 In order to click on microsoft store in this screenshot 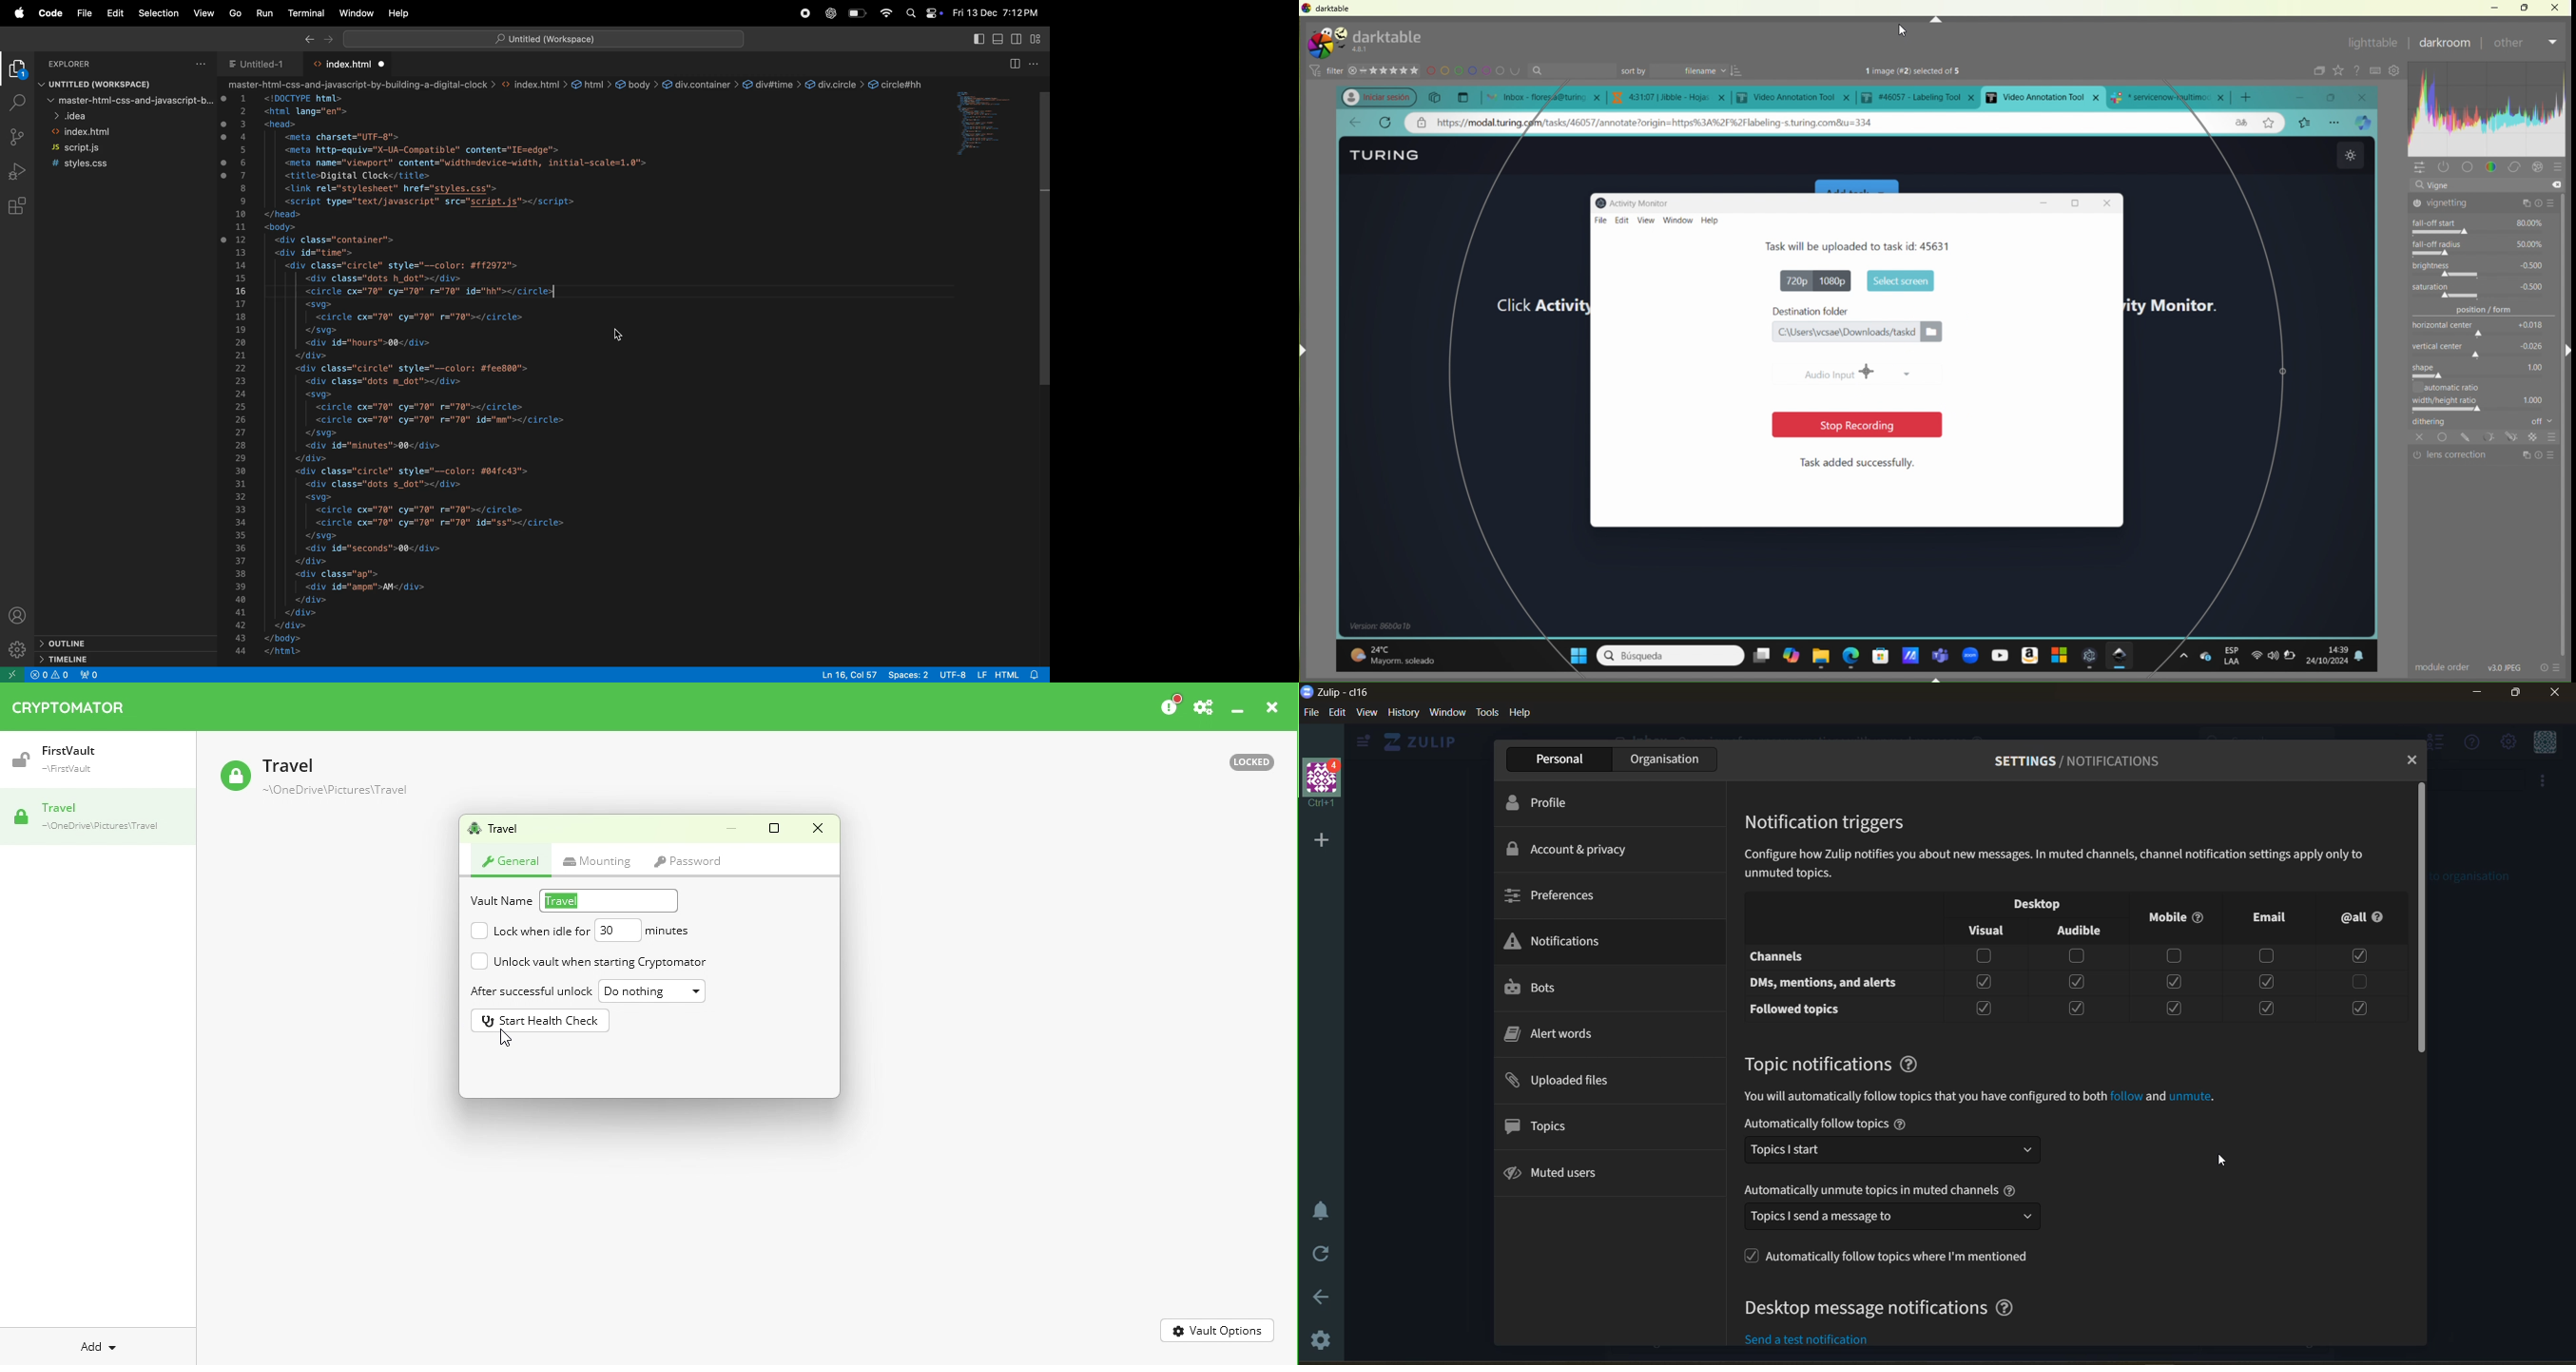, I will do `click(1880, 654)`.